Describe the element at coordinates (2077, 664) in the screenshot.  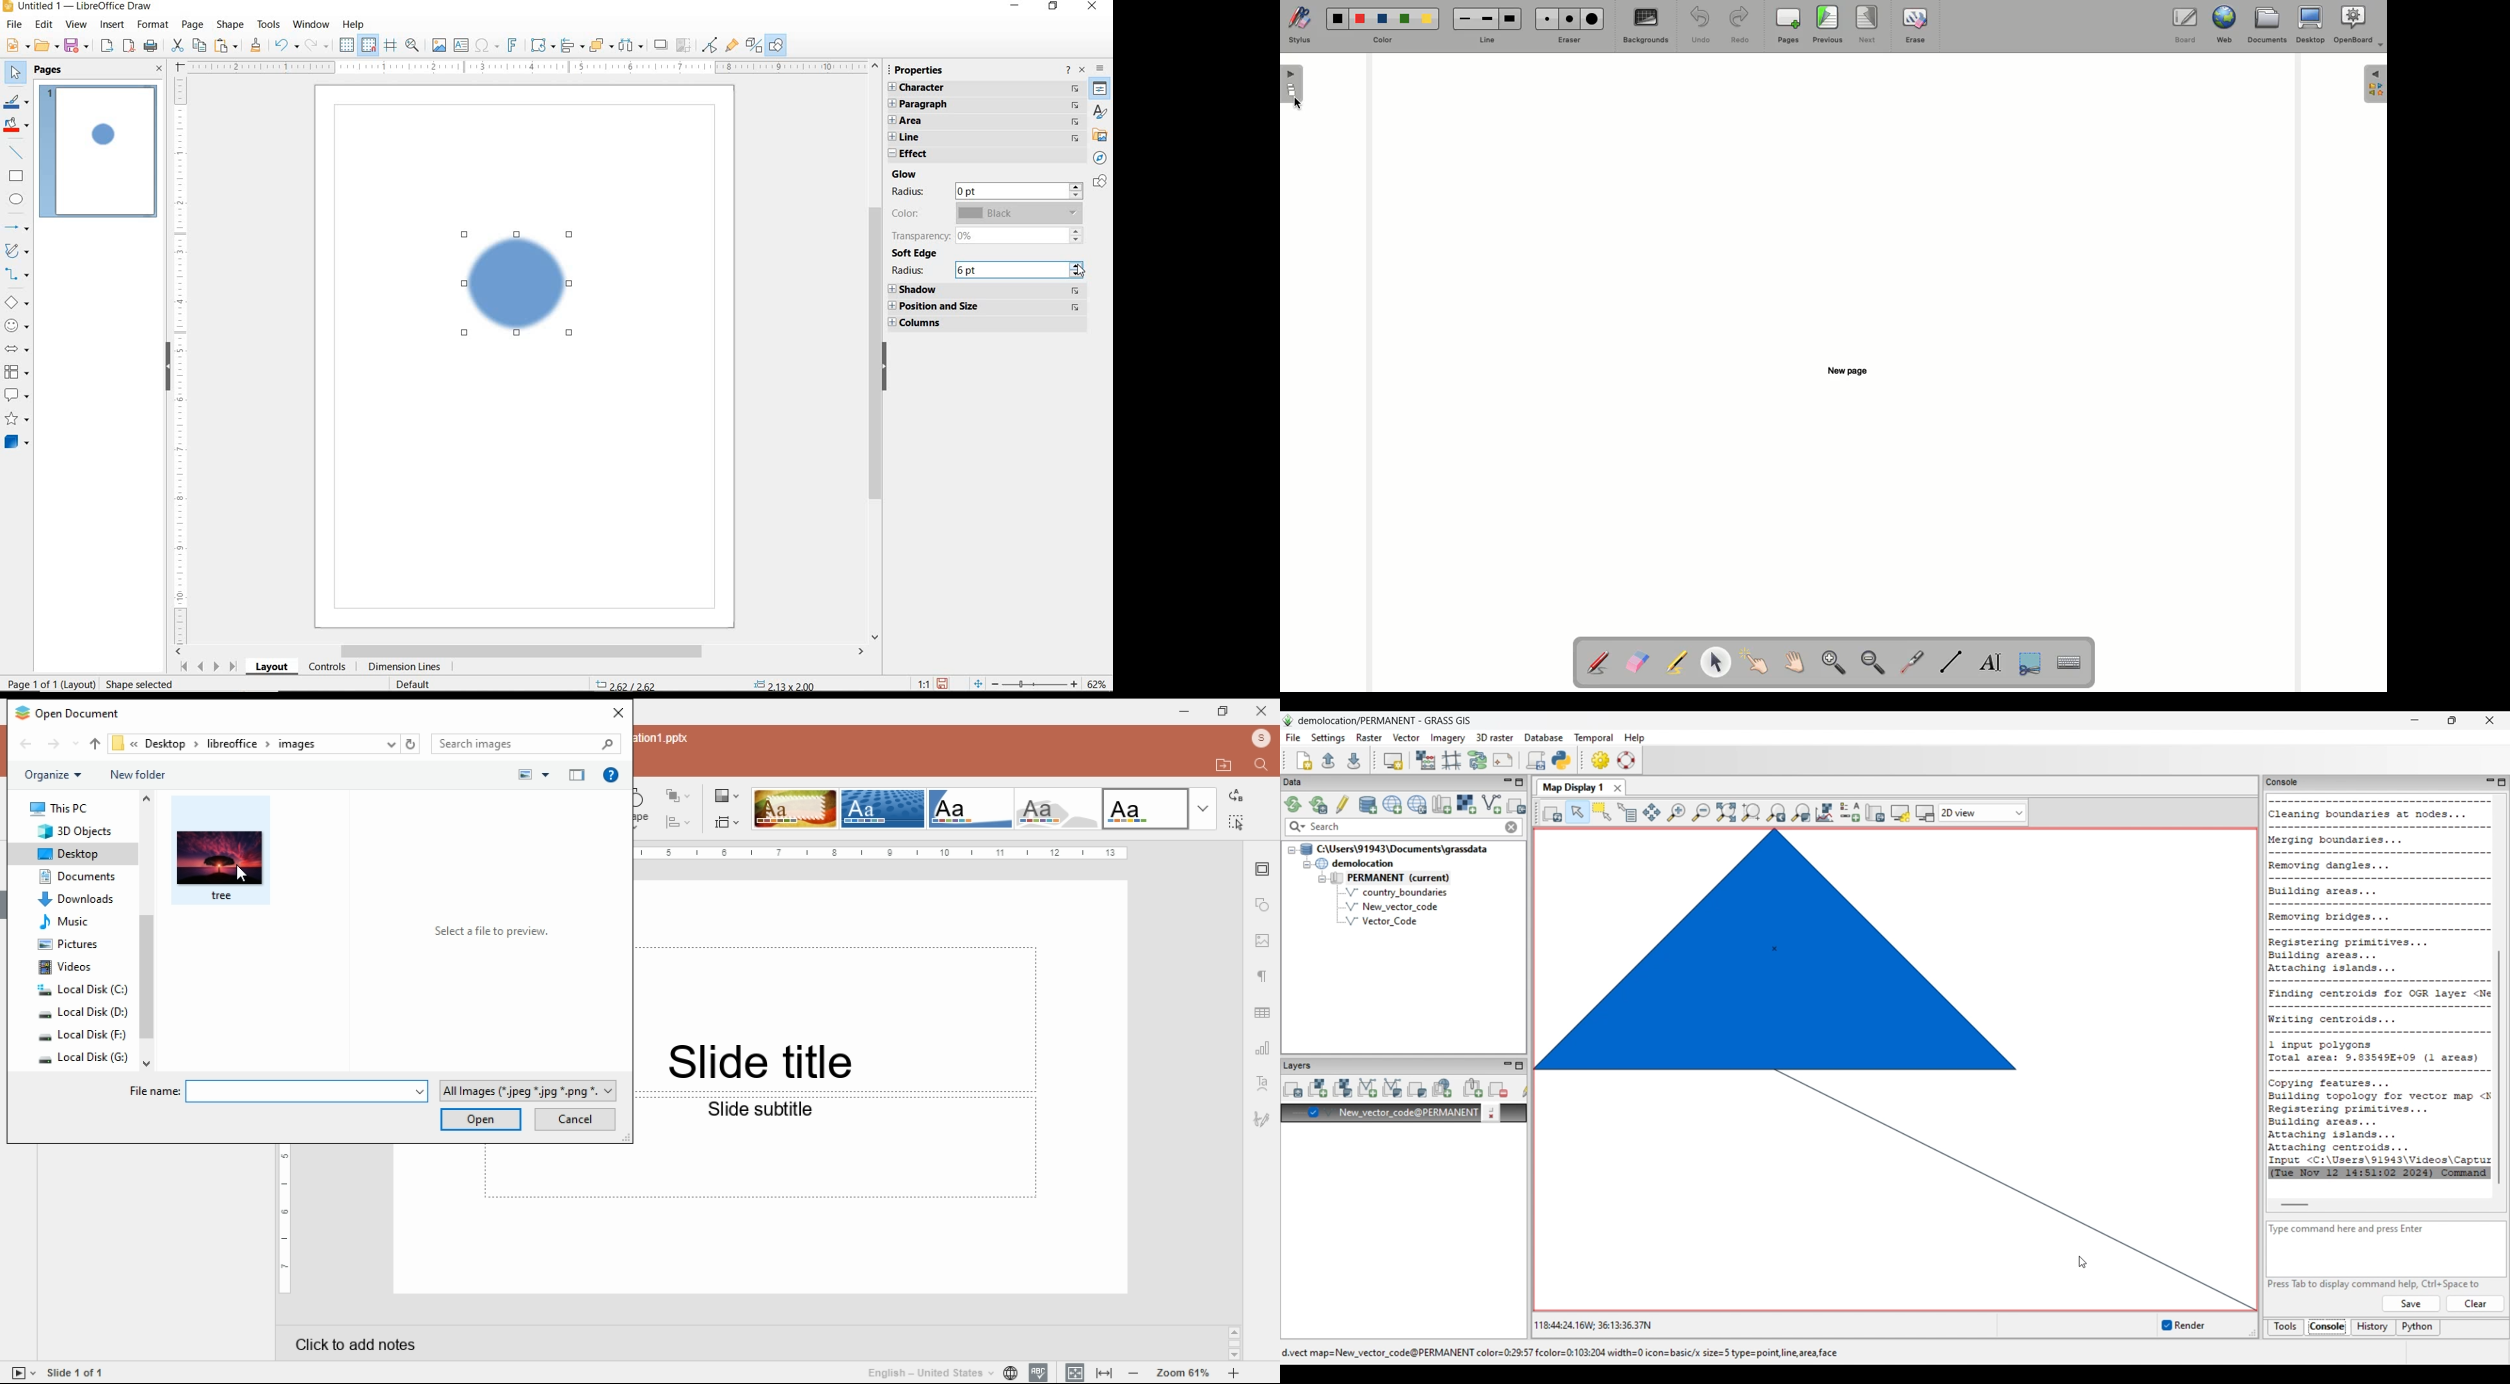
I see `Display virtual keyboard` at that location.